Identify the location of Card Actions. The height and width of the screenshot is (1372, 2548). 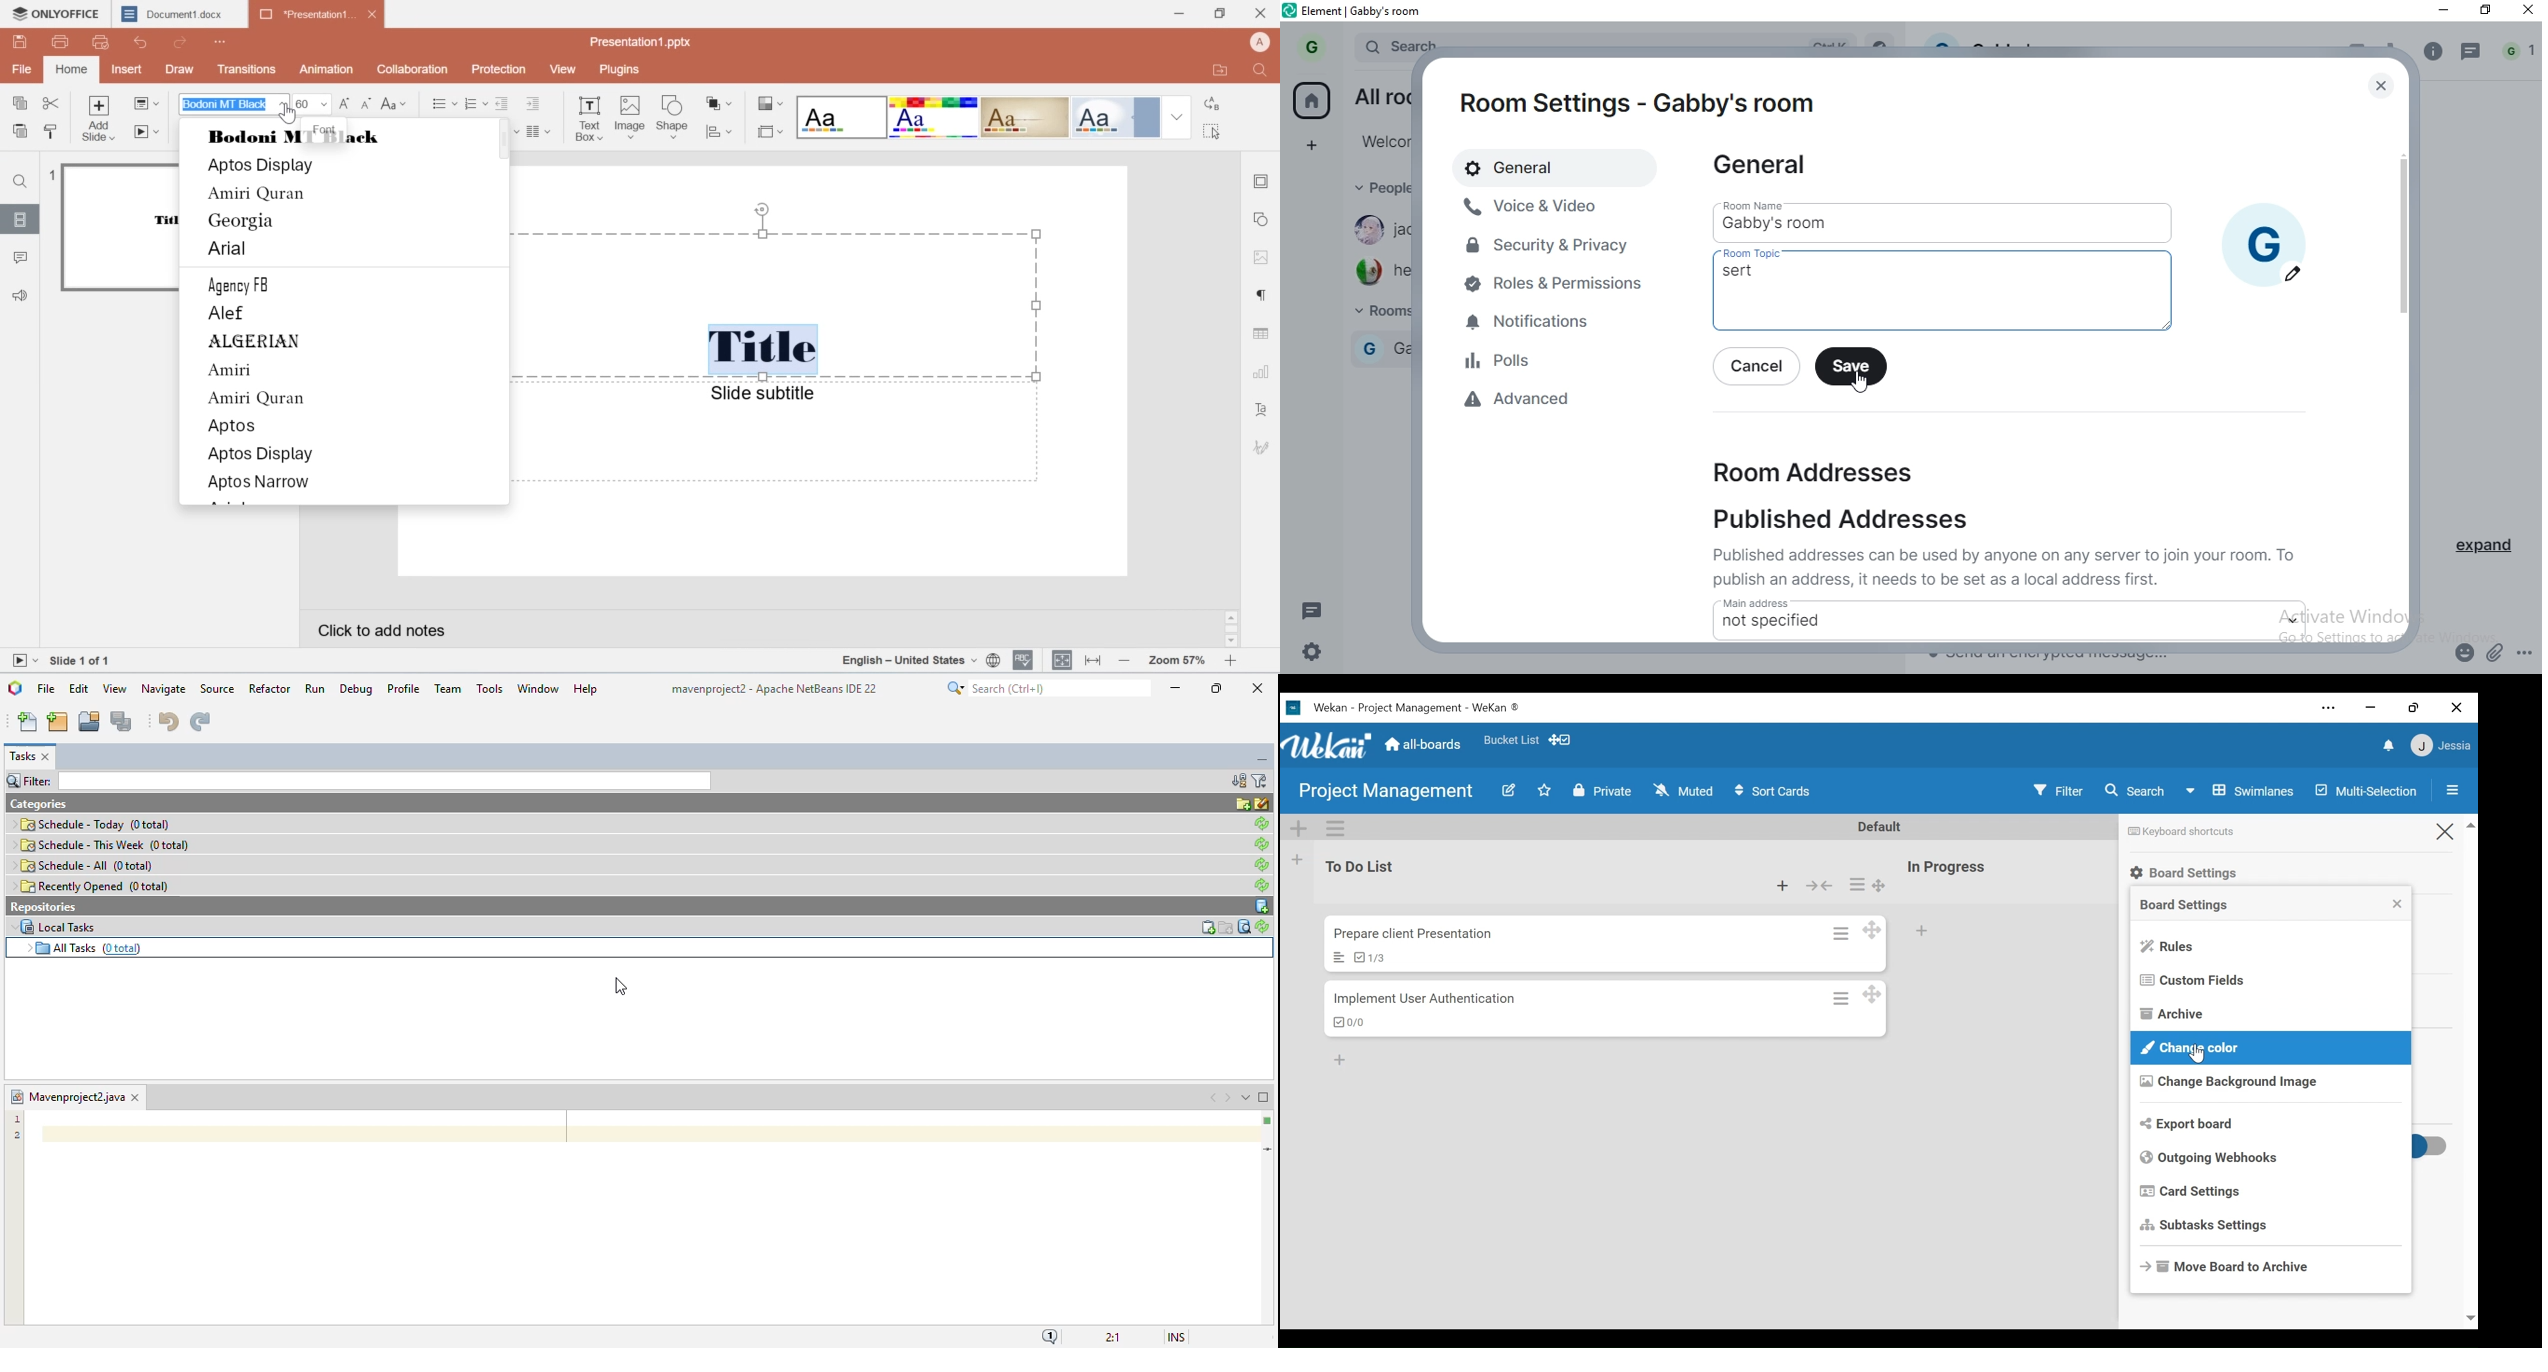
(1840, 932).